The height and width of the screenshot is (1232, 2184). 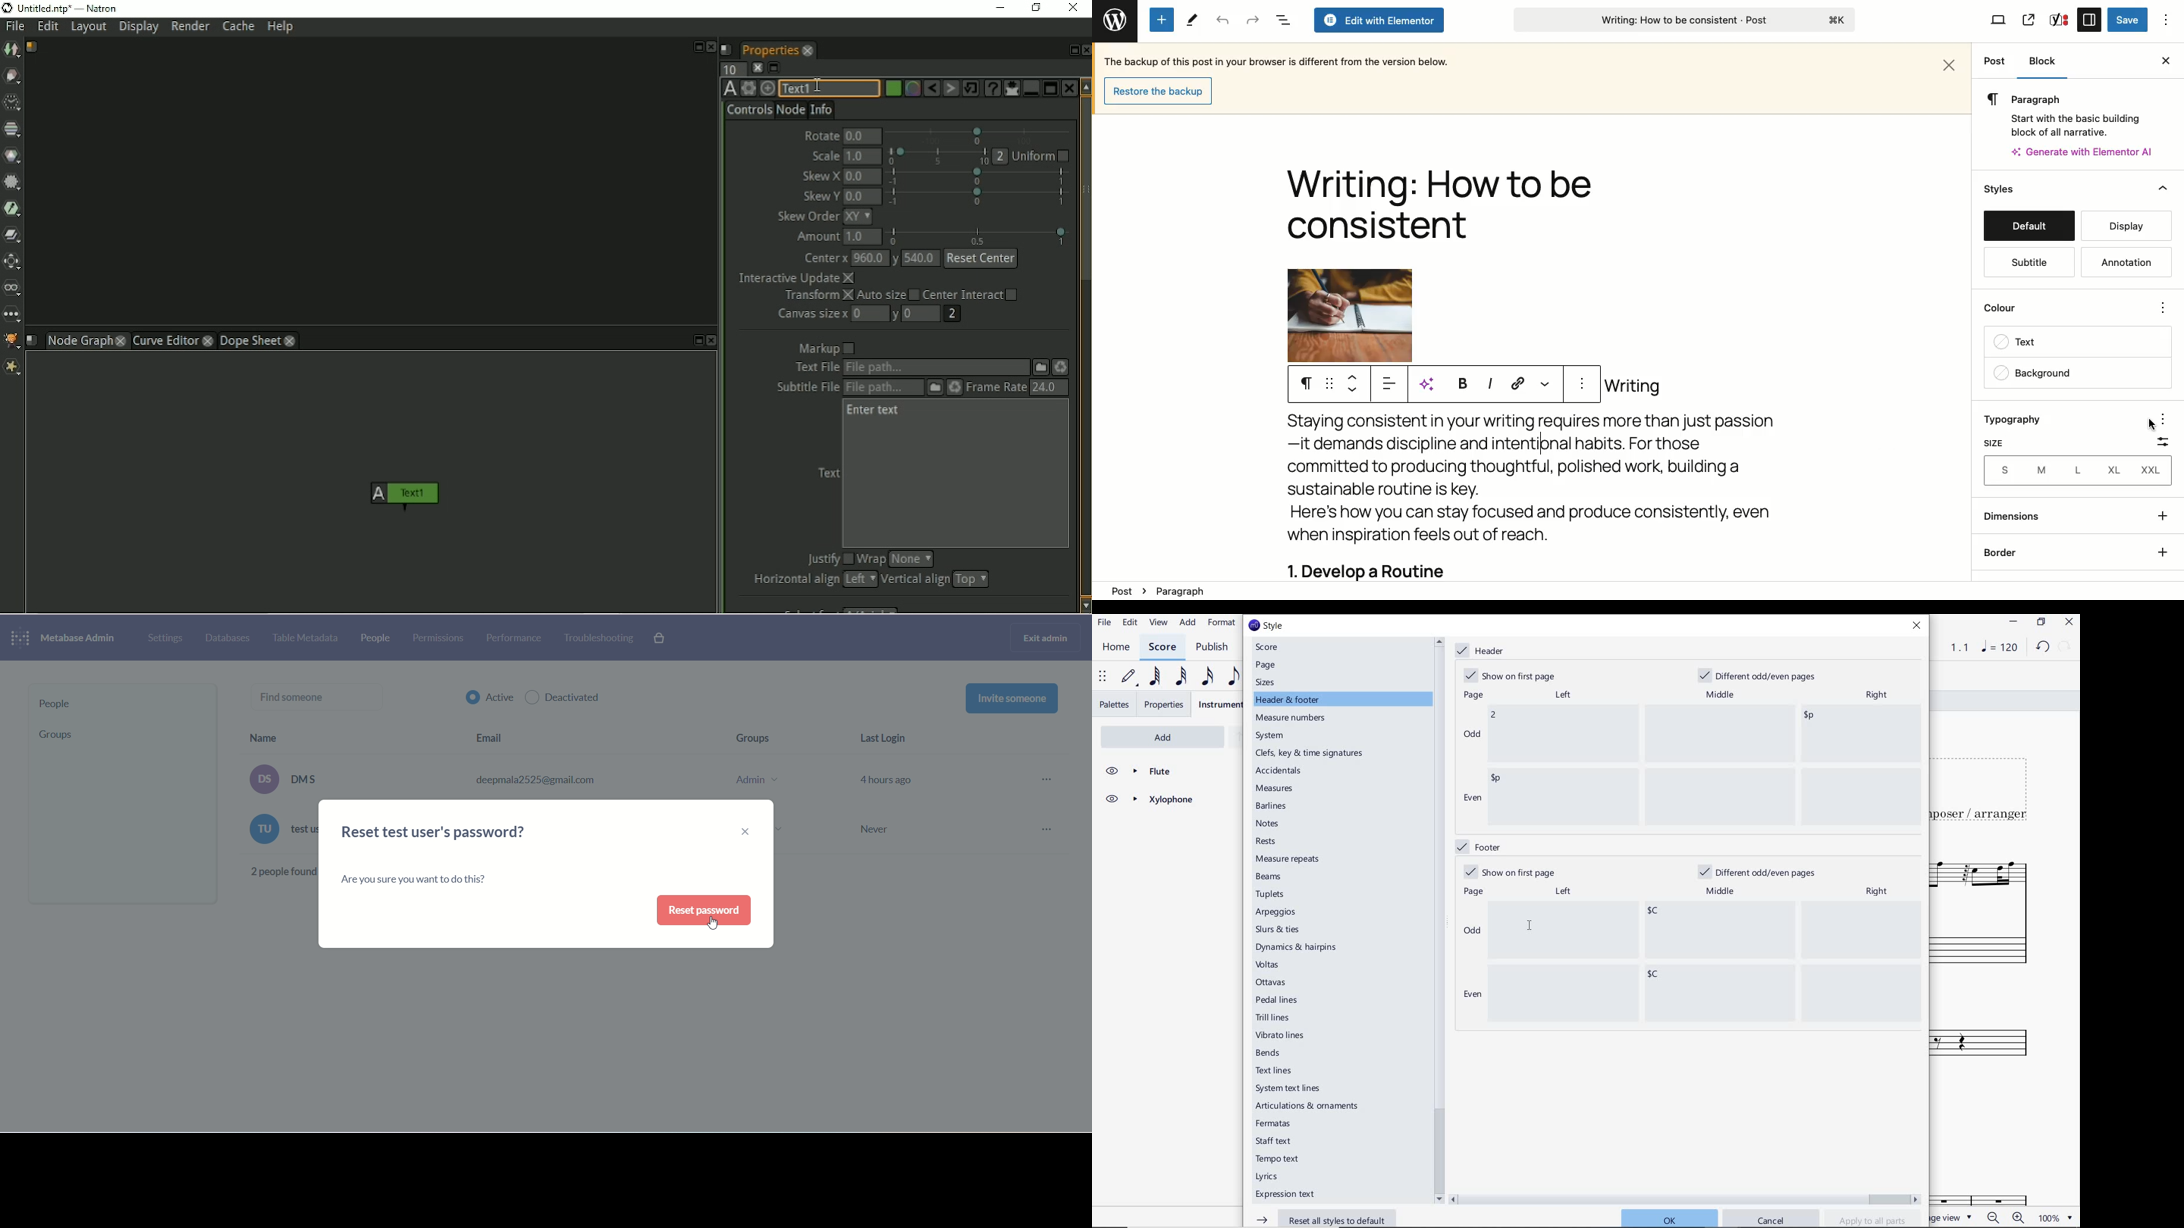 What do you see at coordinates (1483, 651) in the screenshot?
I see `header marked` at bounding box center [1483, 651].